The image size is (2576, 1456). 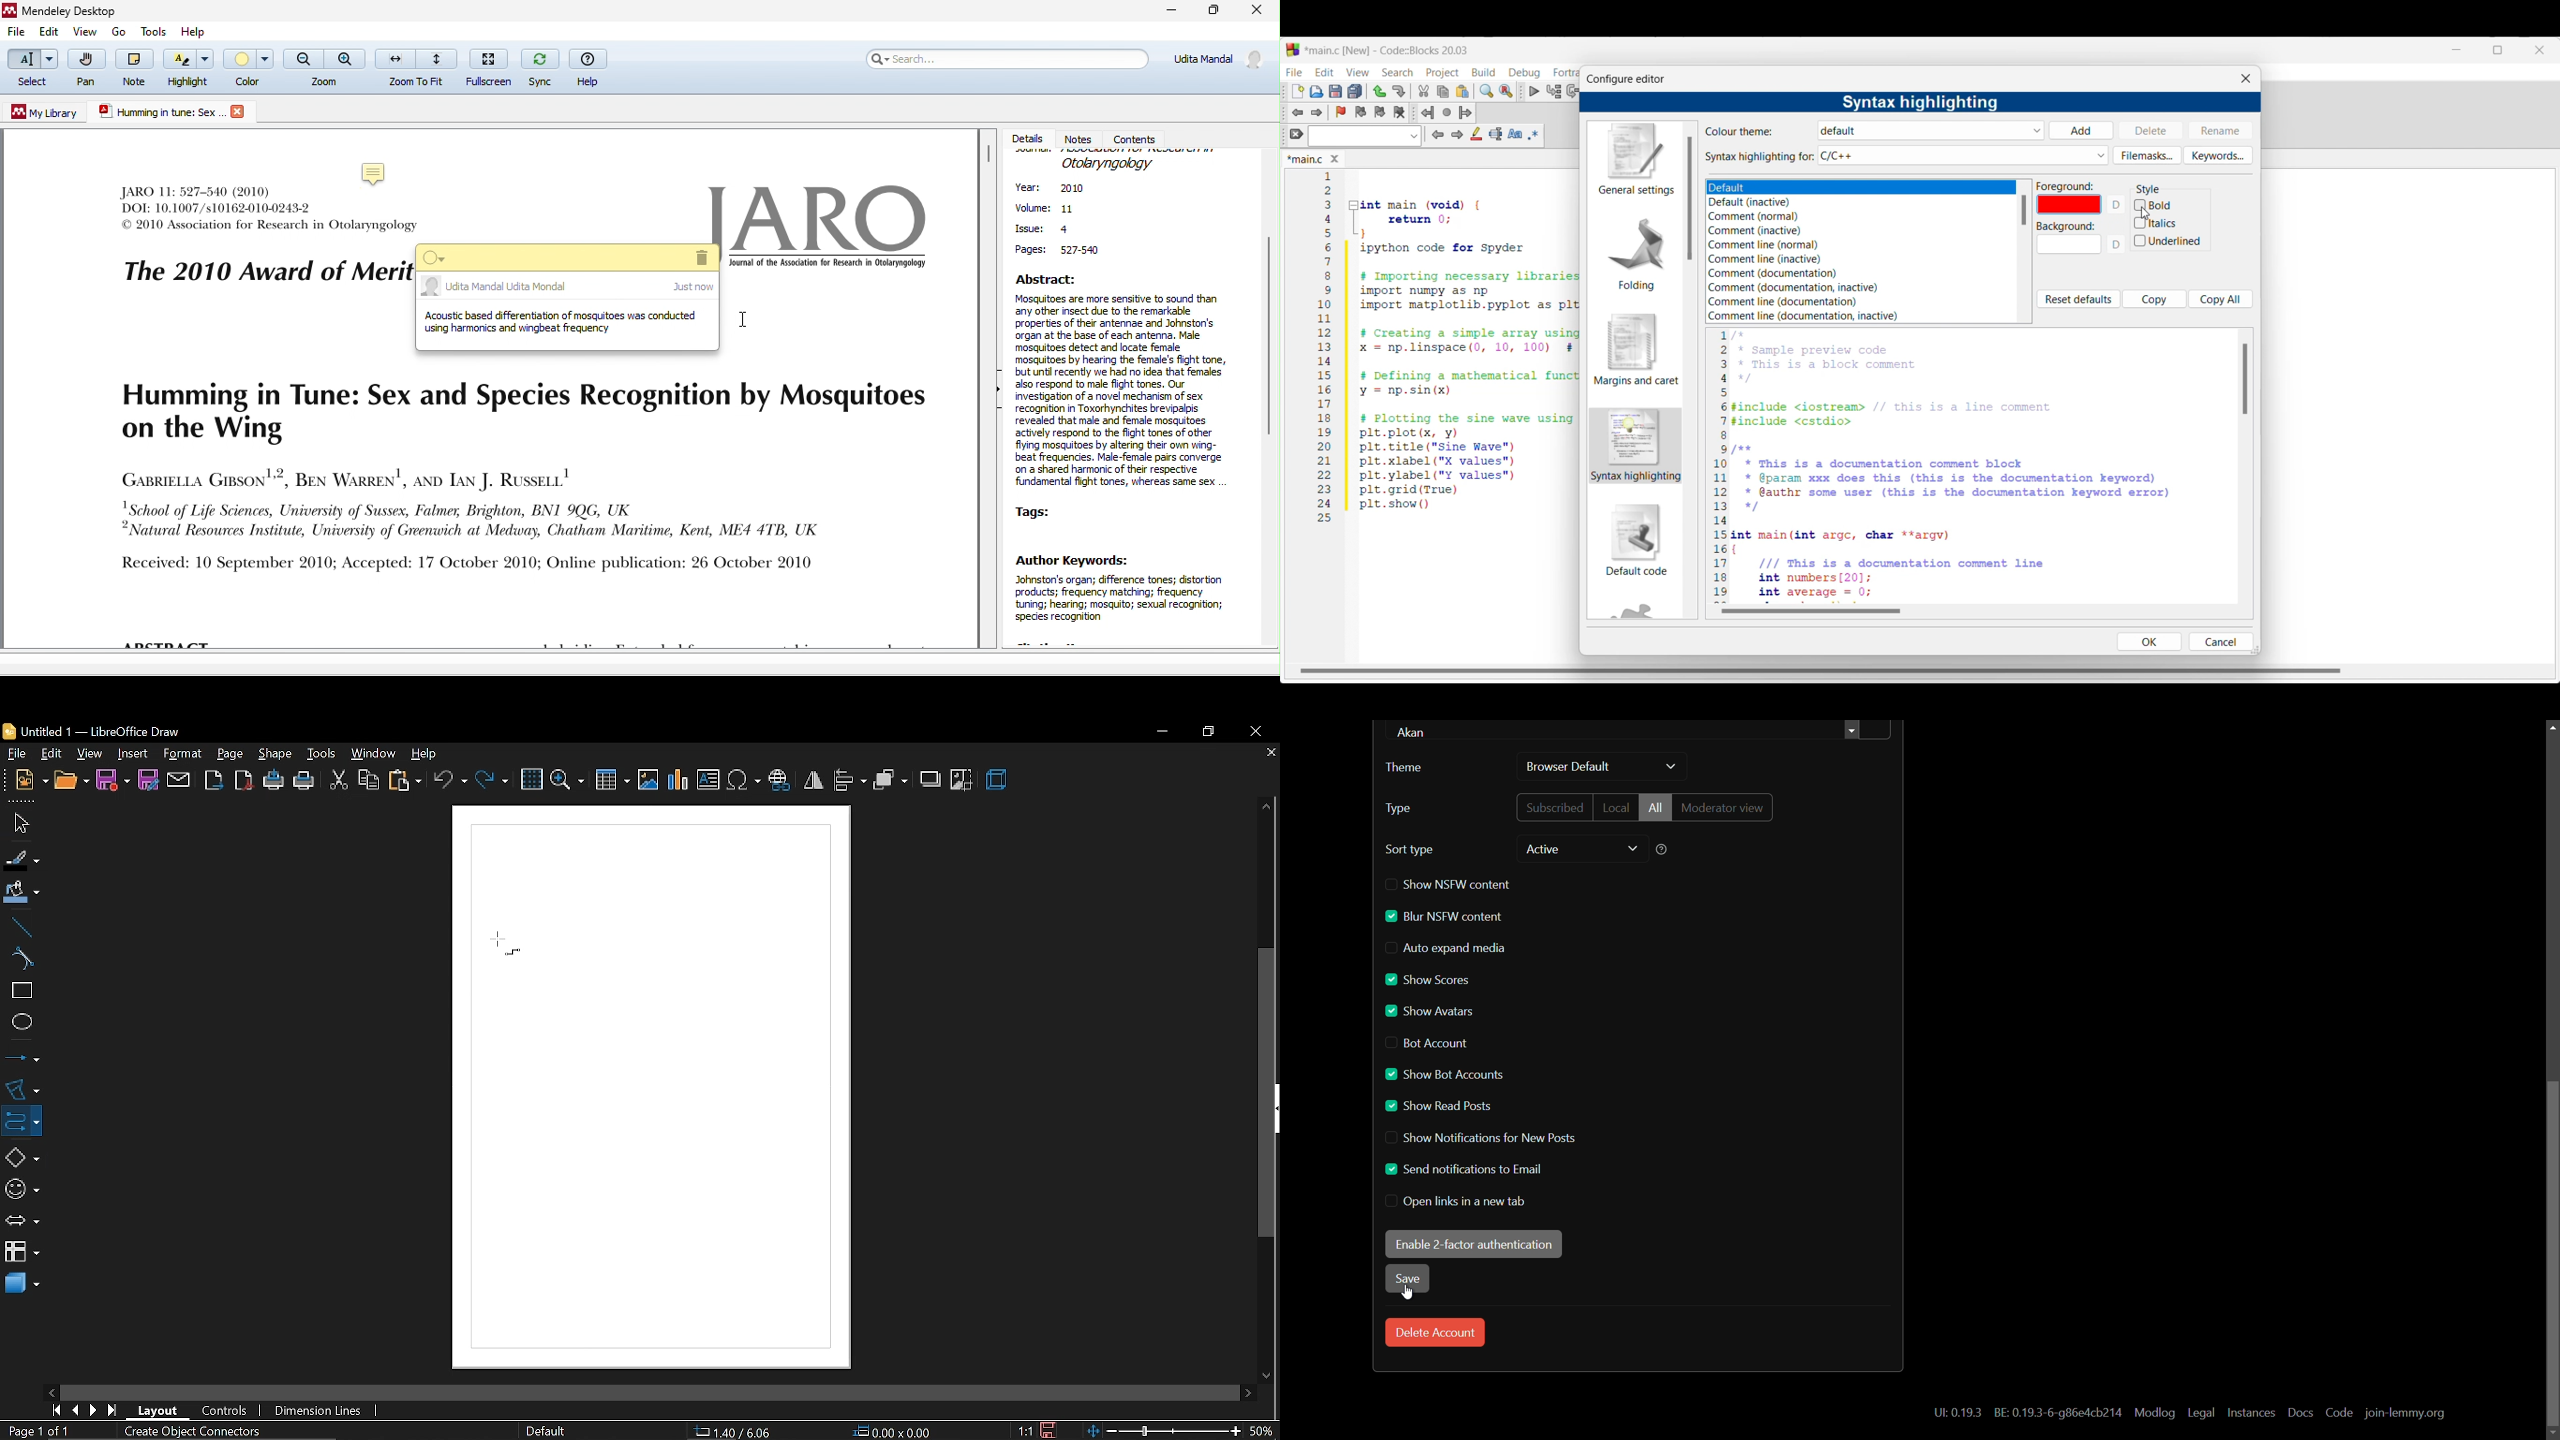 I want to click on page, so click(x=230, y=751).